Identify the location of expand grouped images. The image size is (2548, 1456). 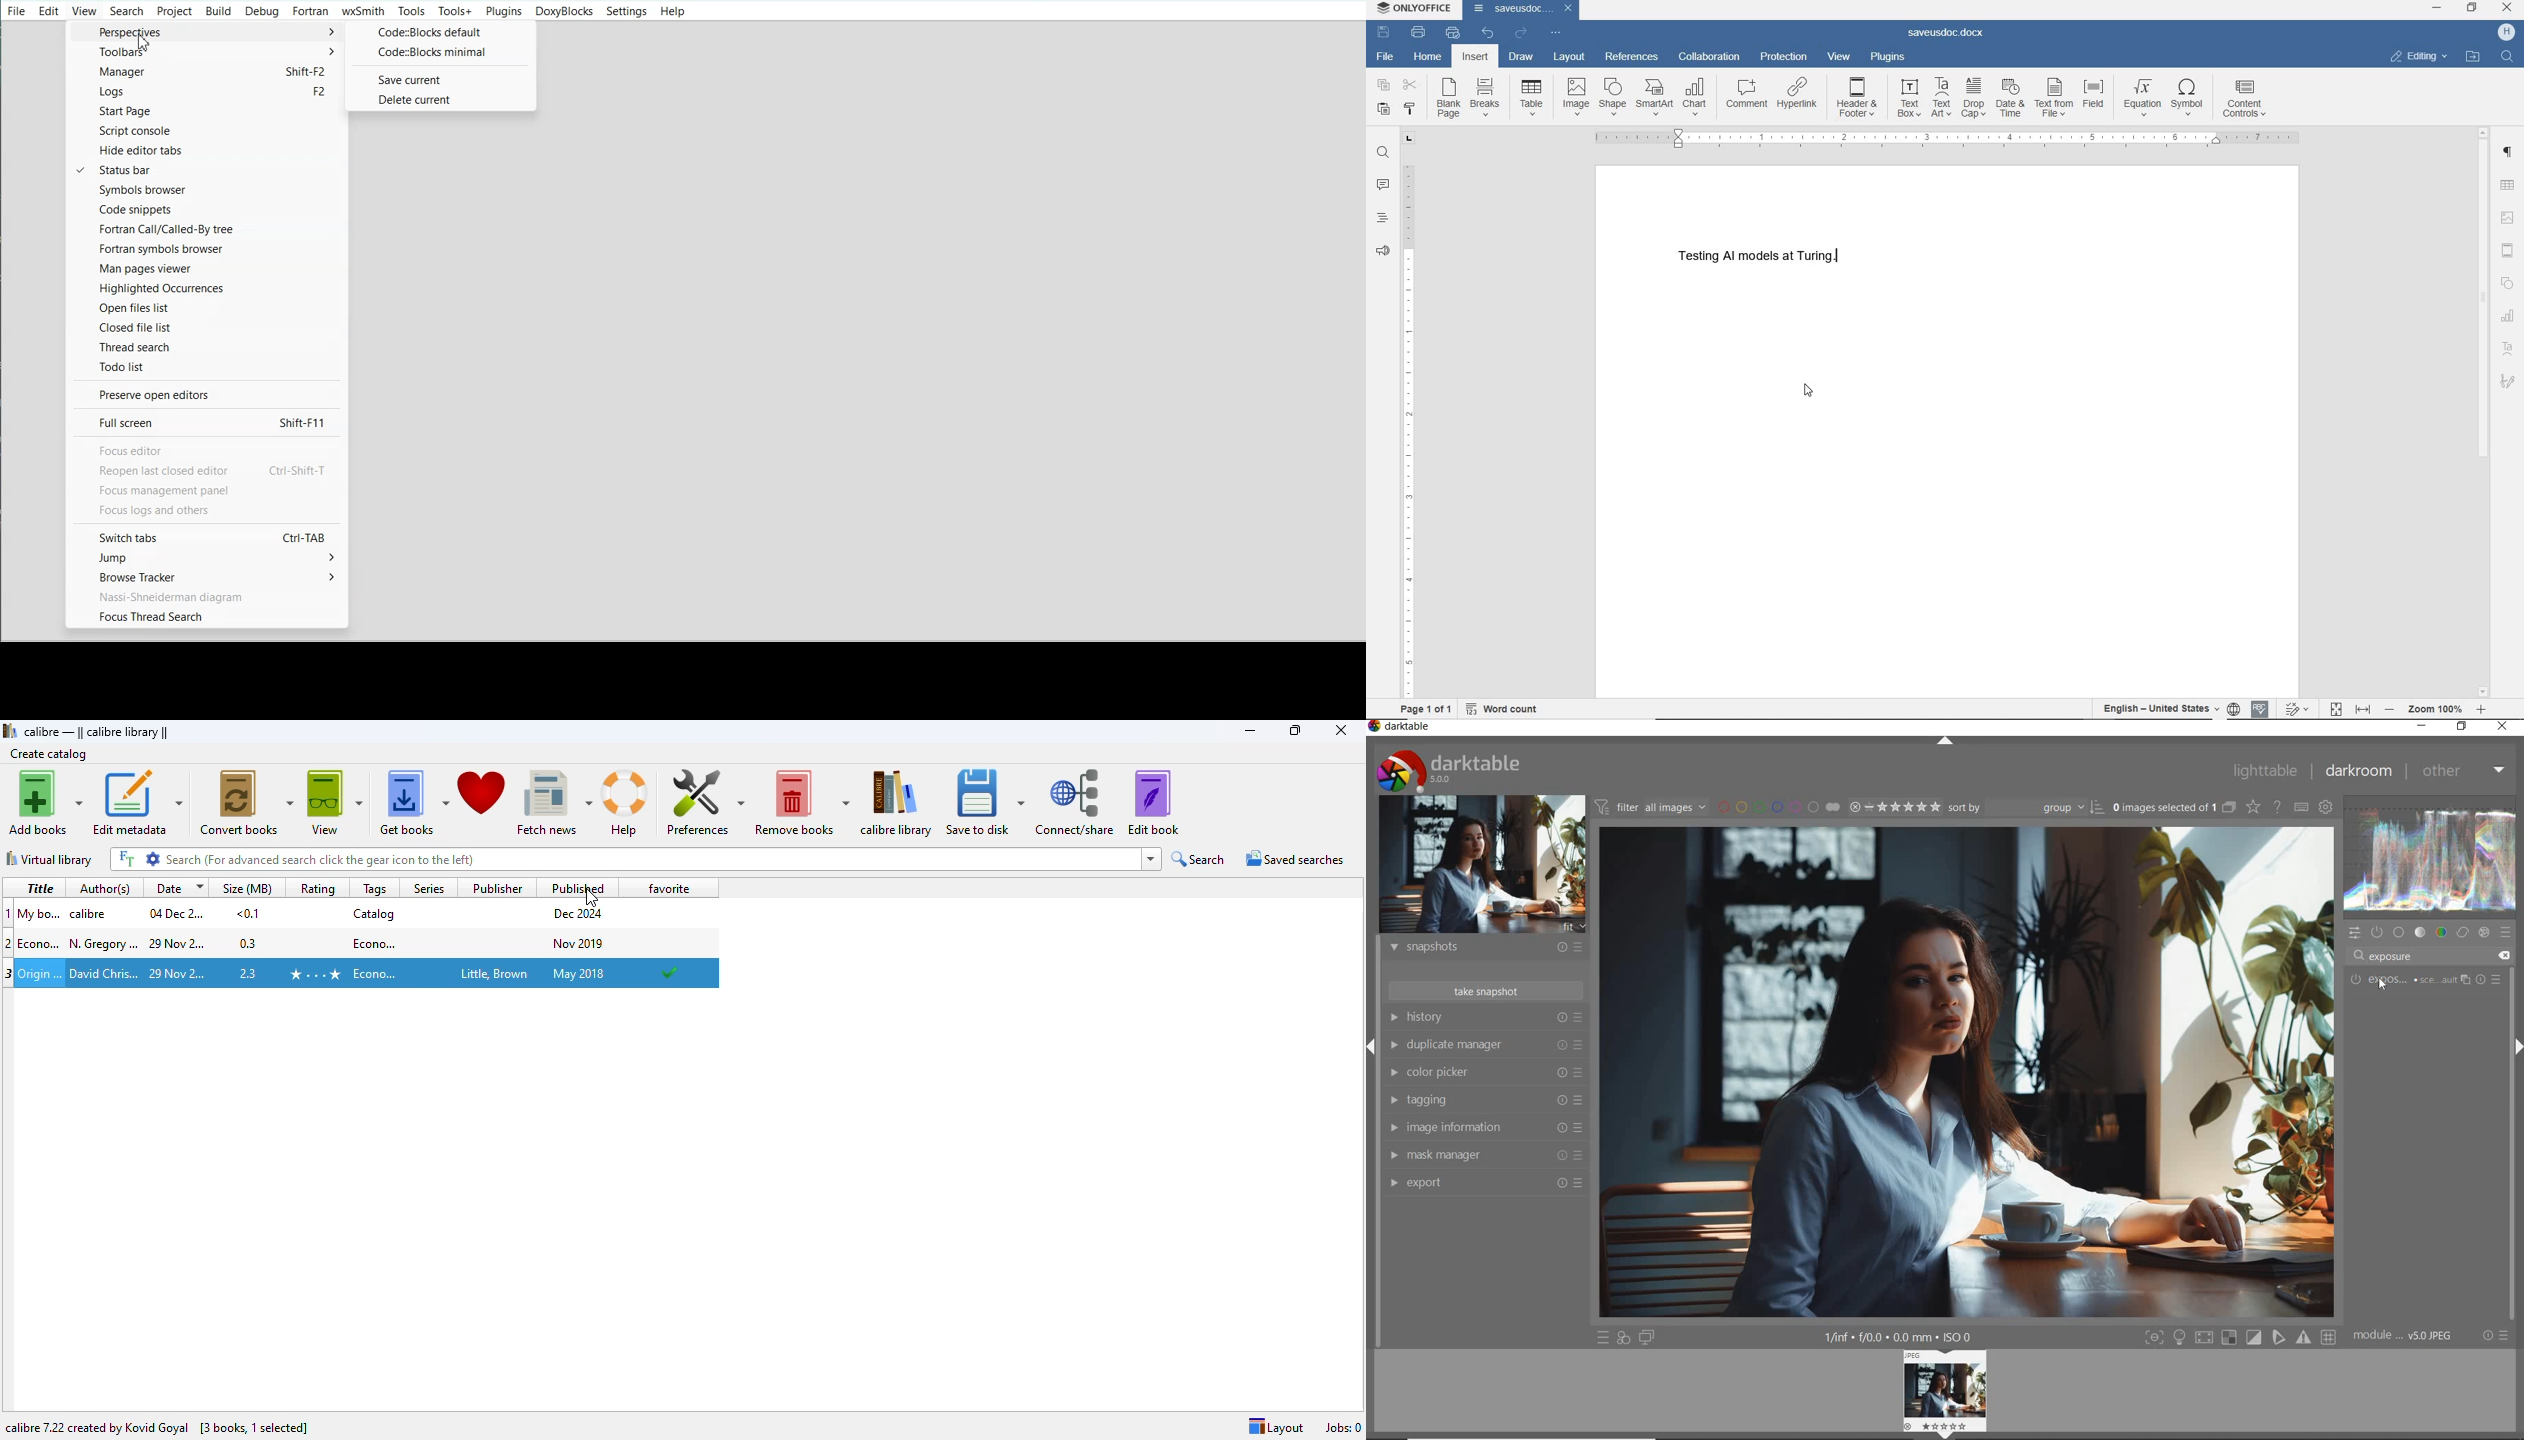
(2176, 809).